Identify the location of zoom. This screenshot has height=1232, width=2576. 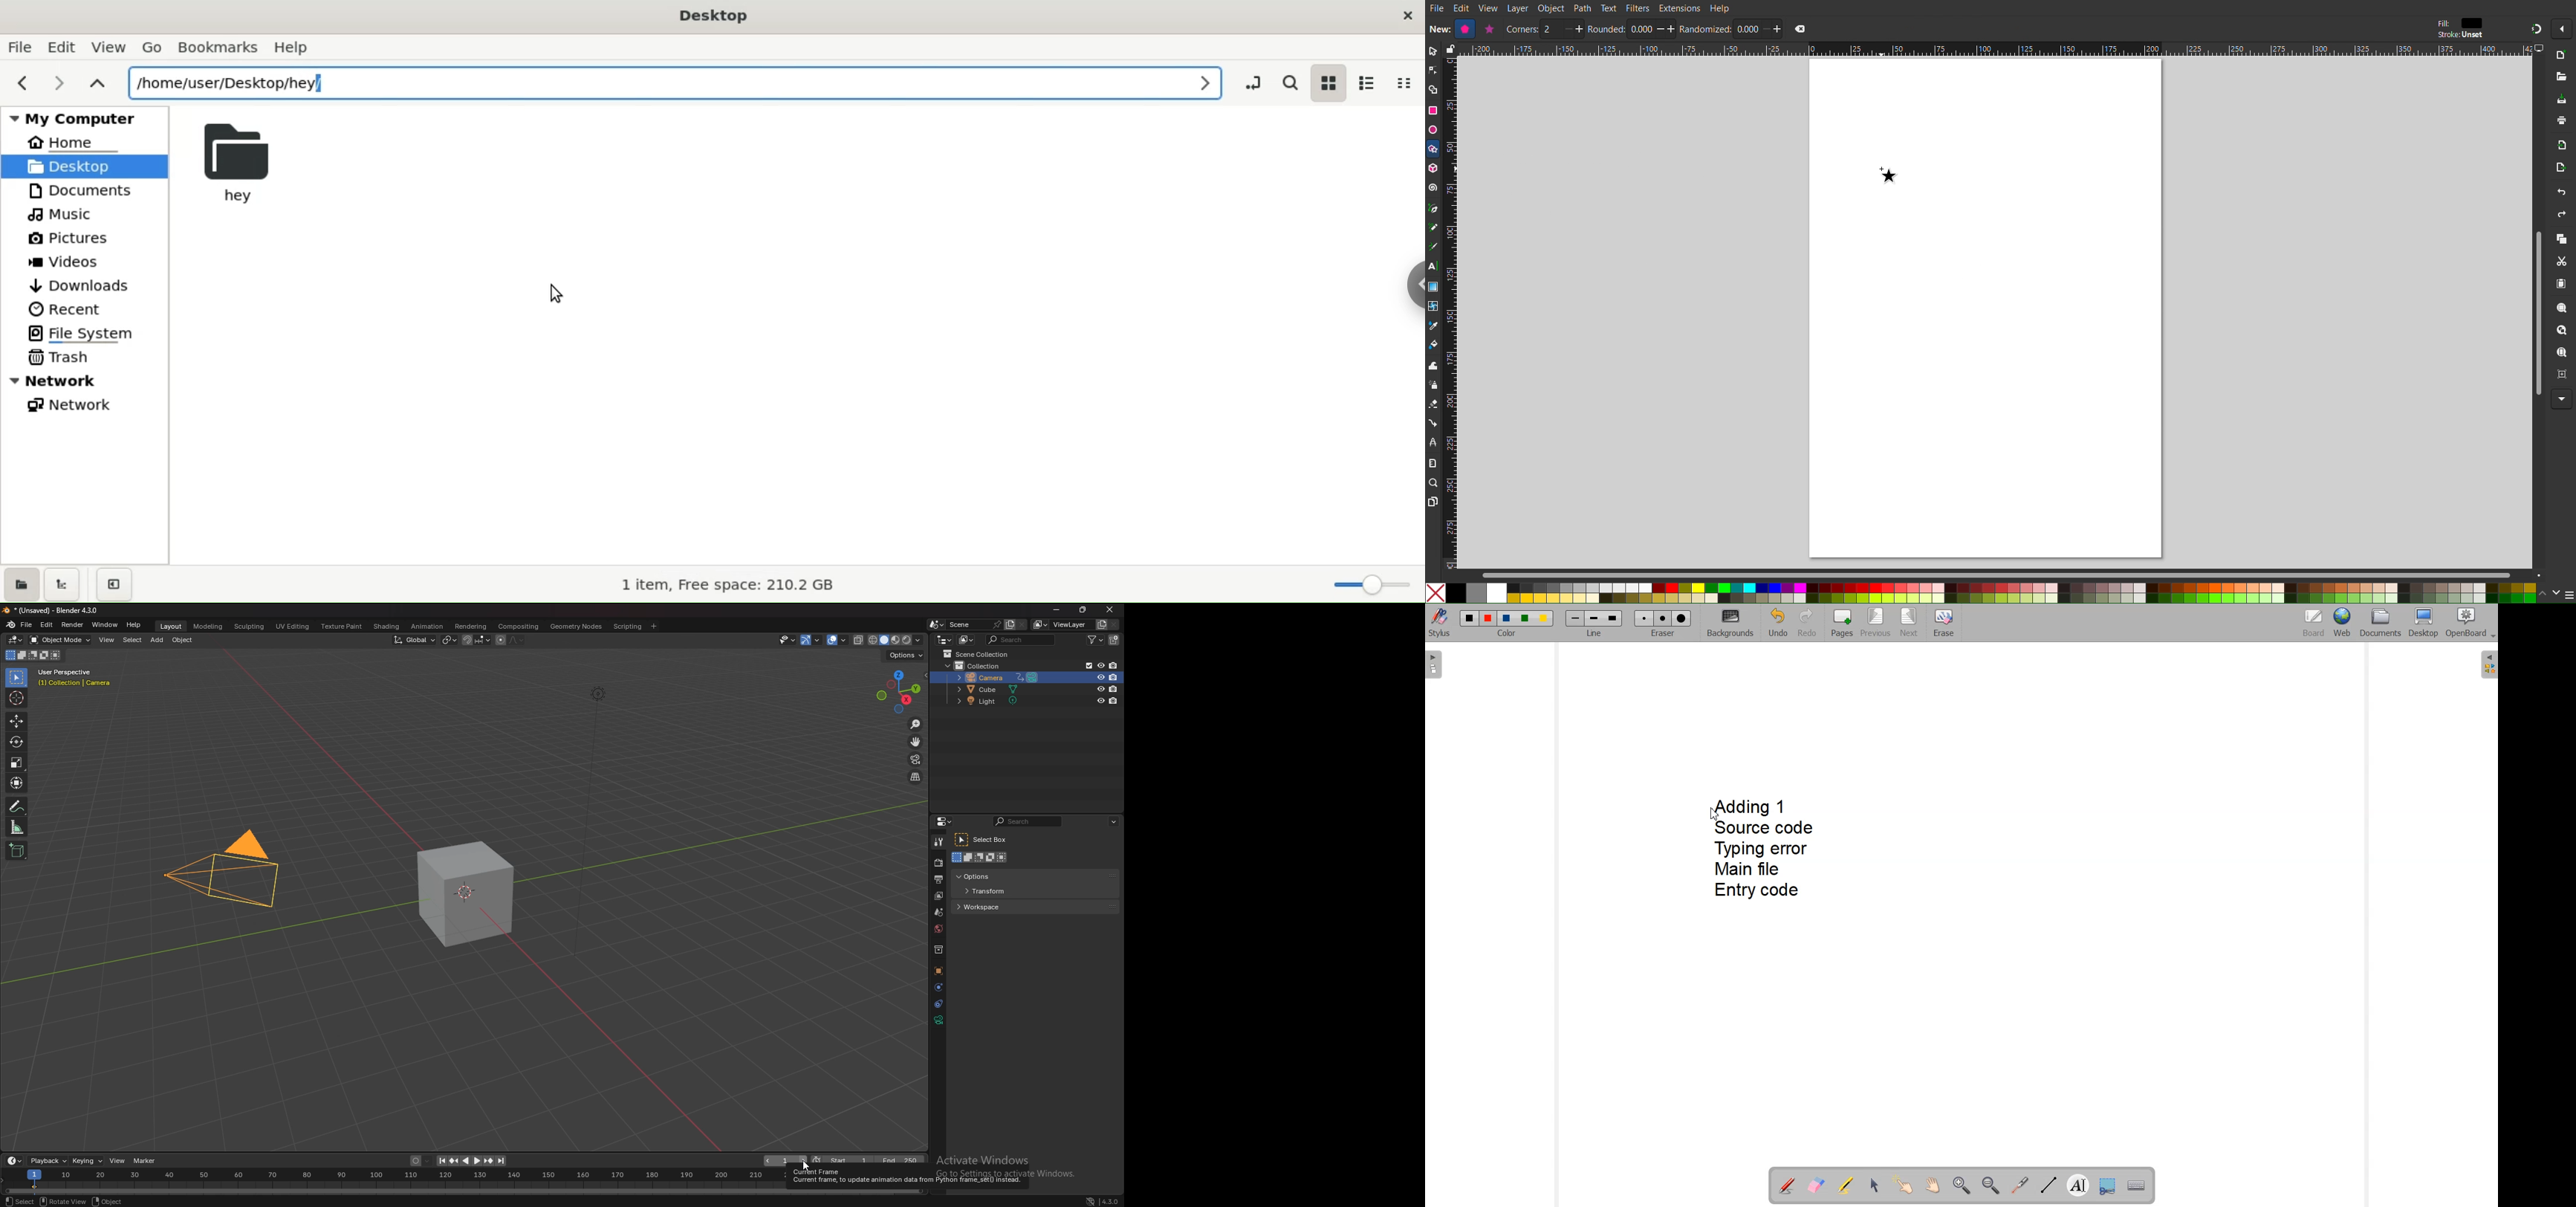
(915, 724).